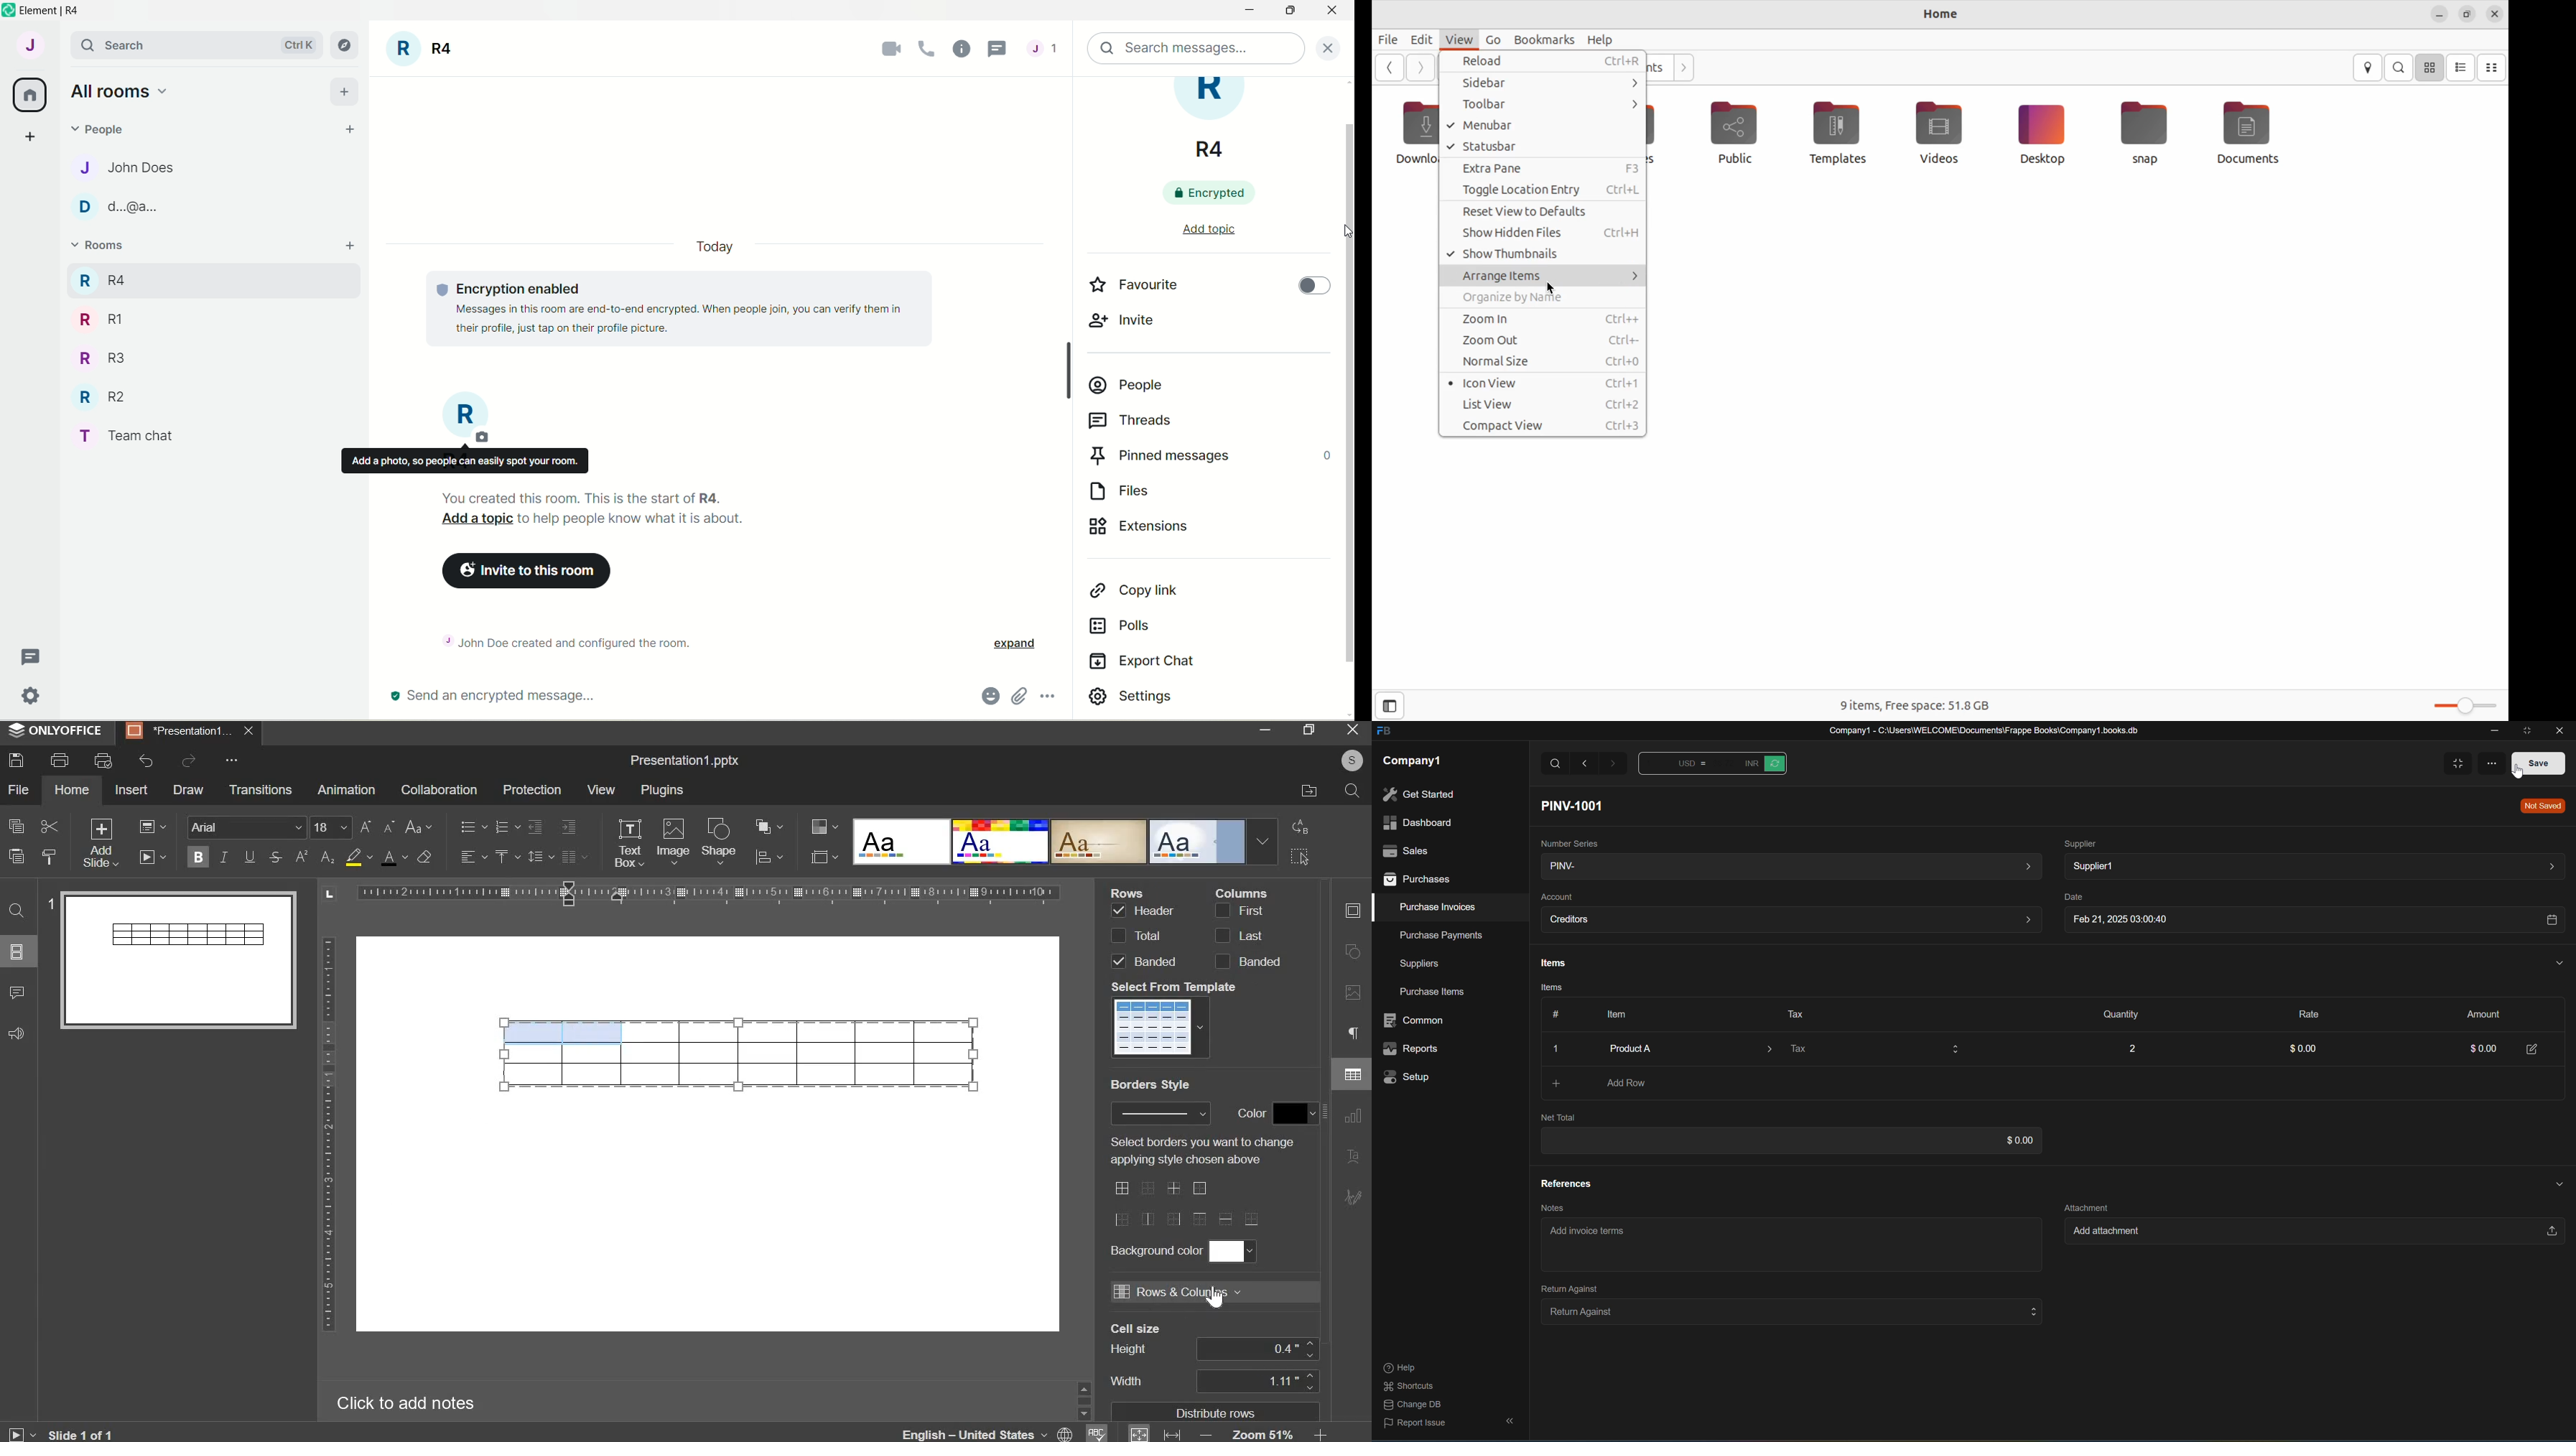  What do you see at coordinates (126, 45) in the screenshot?
I see `search` at bounding box center [126, 45].